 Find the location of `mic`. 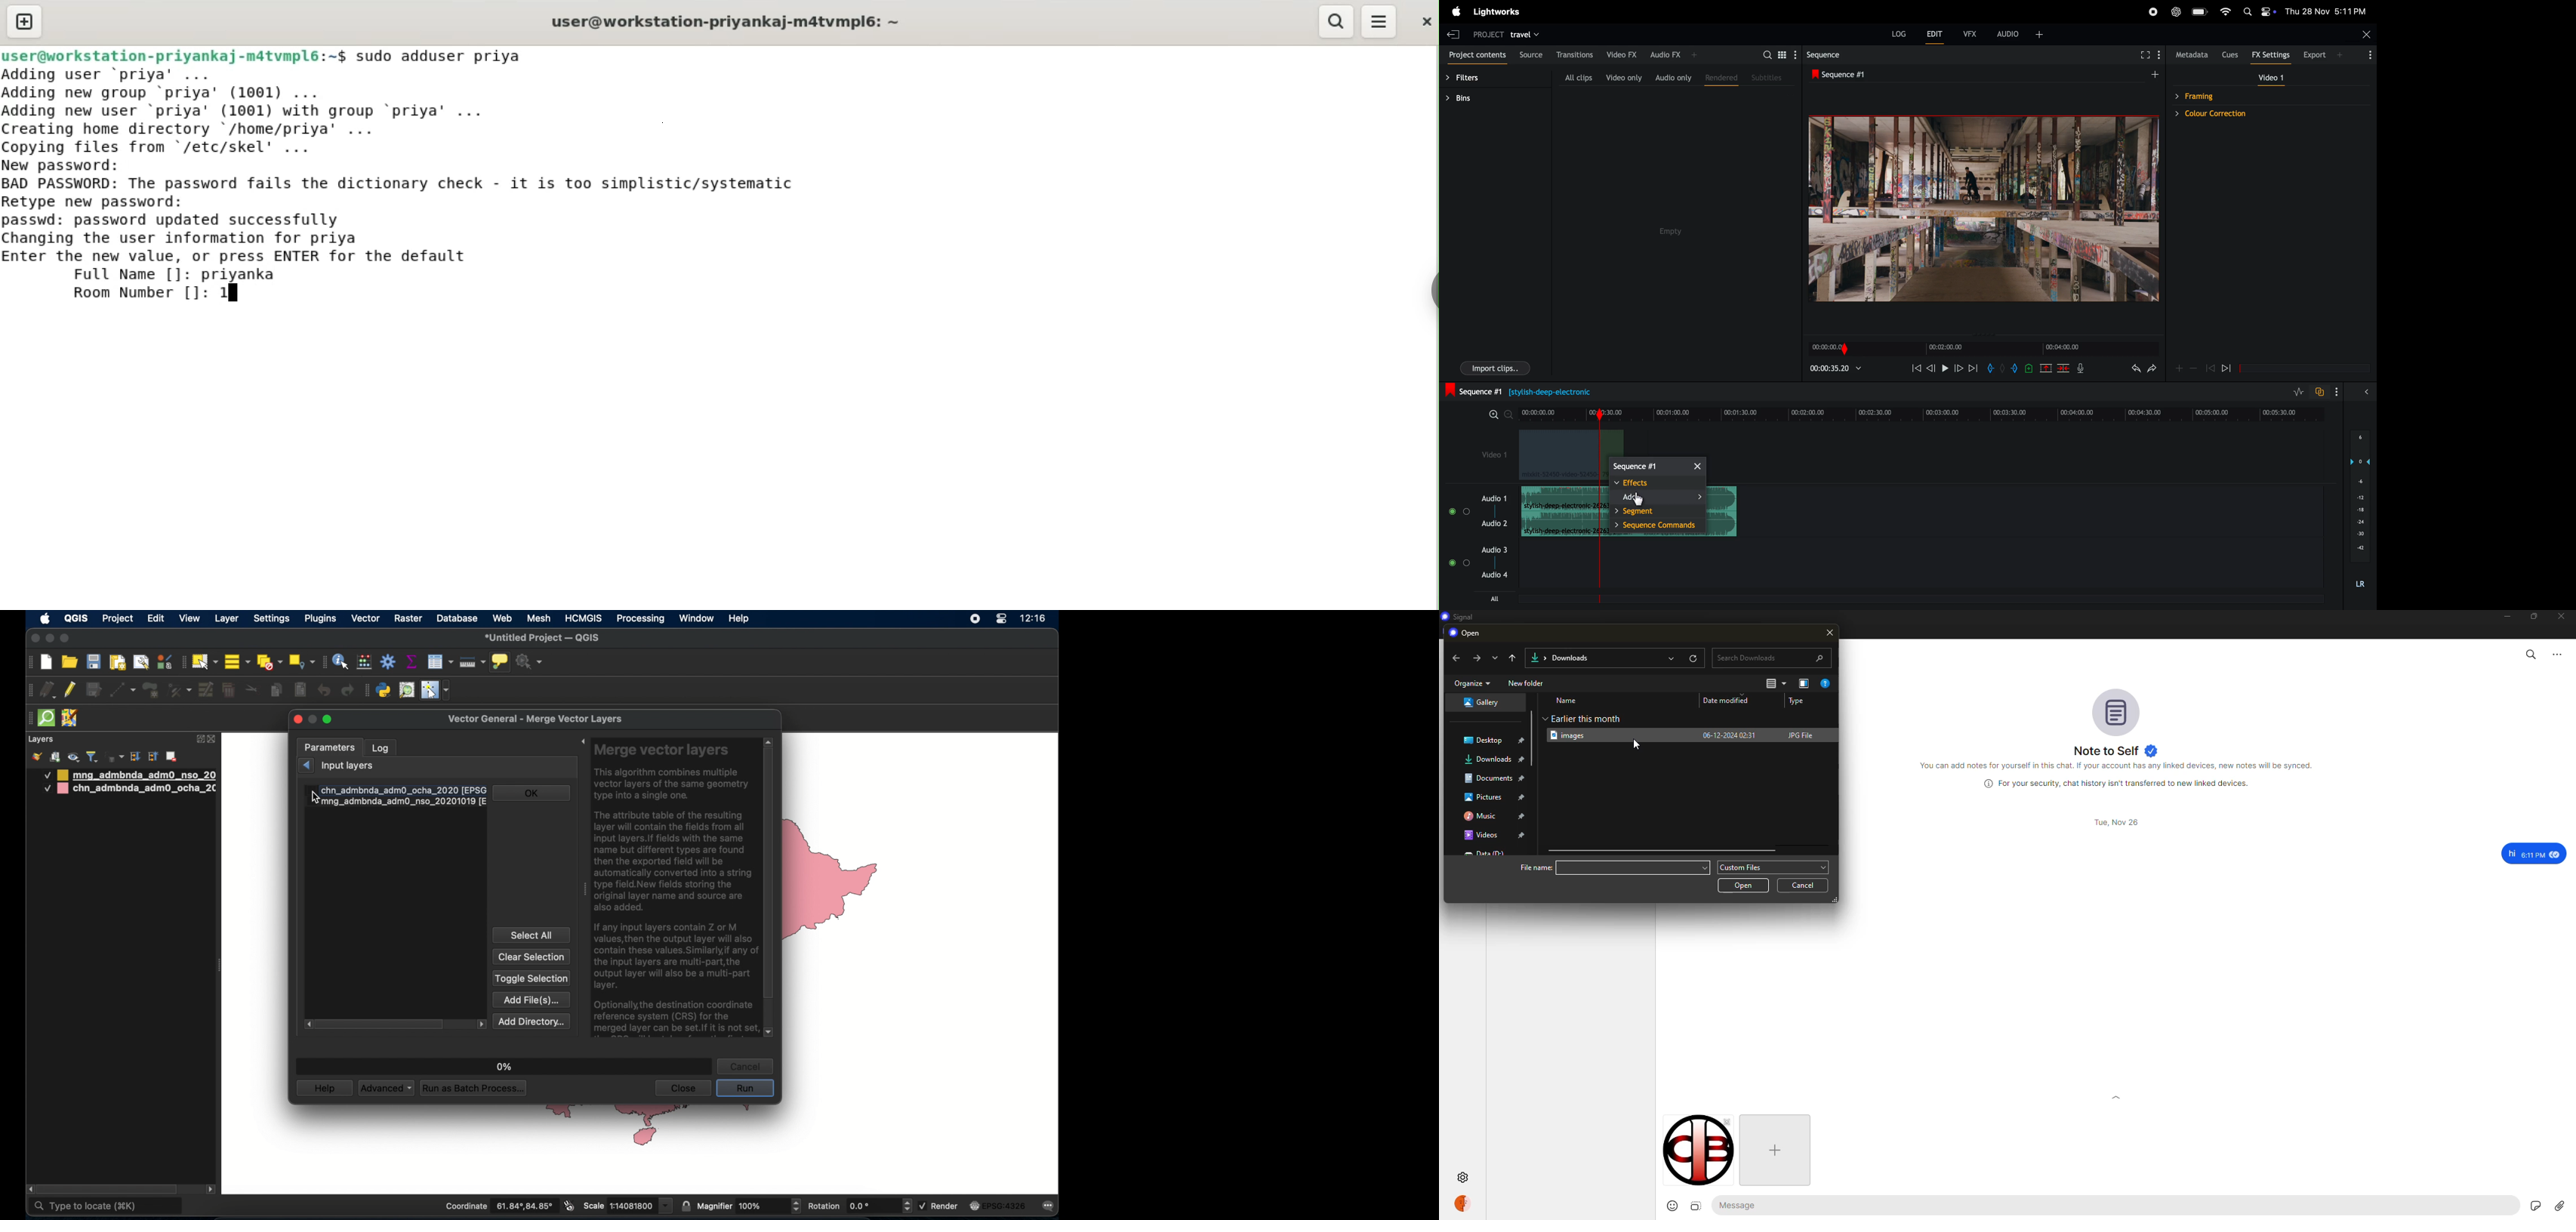

mic is located at coordinates (2083, 369).